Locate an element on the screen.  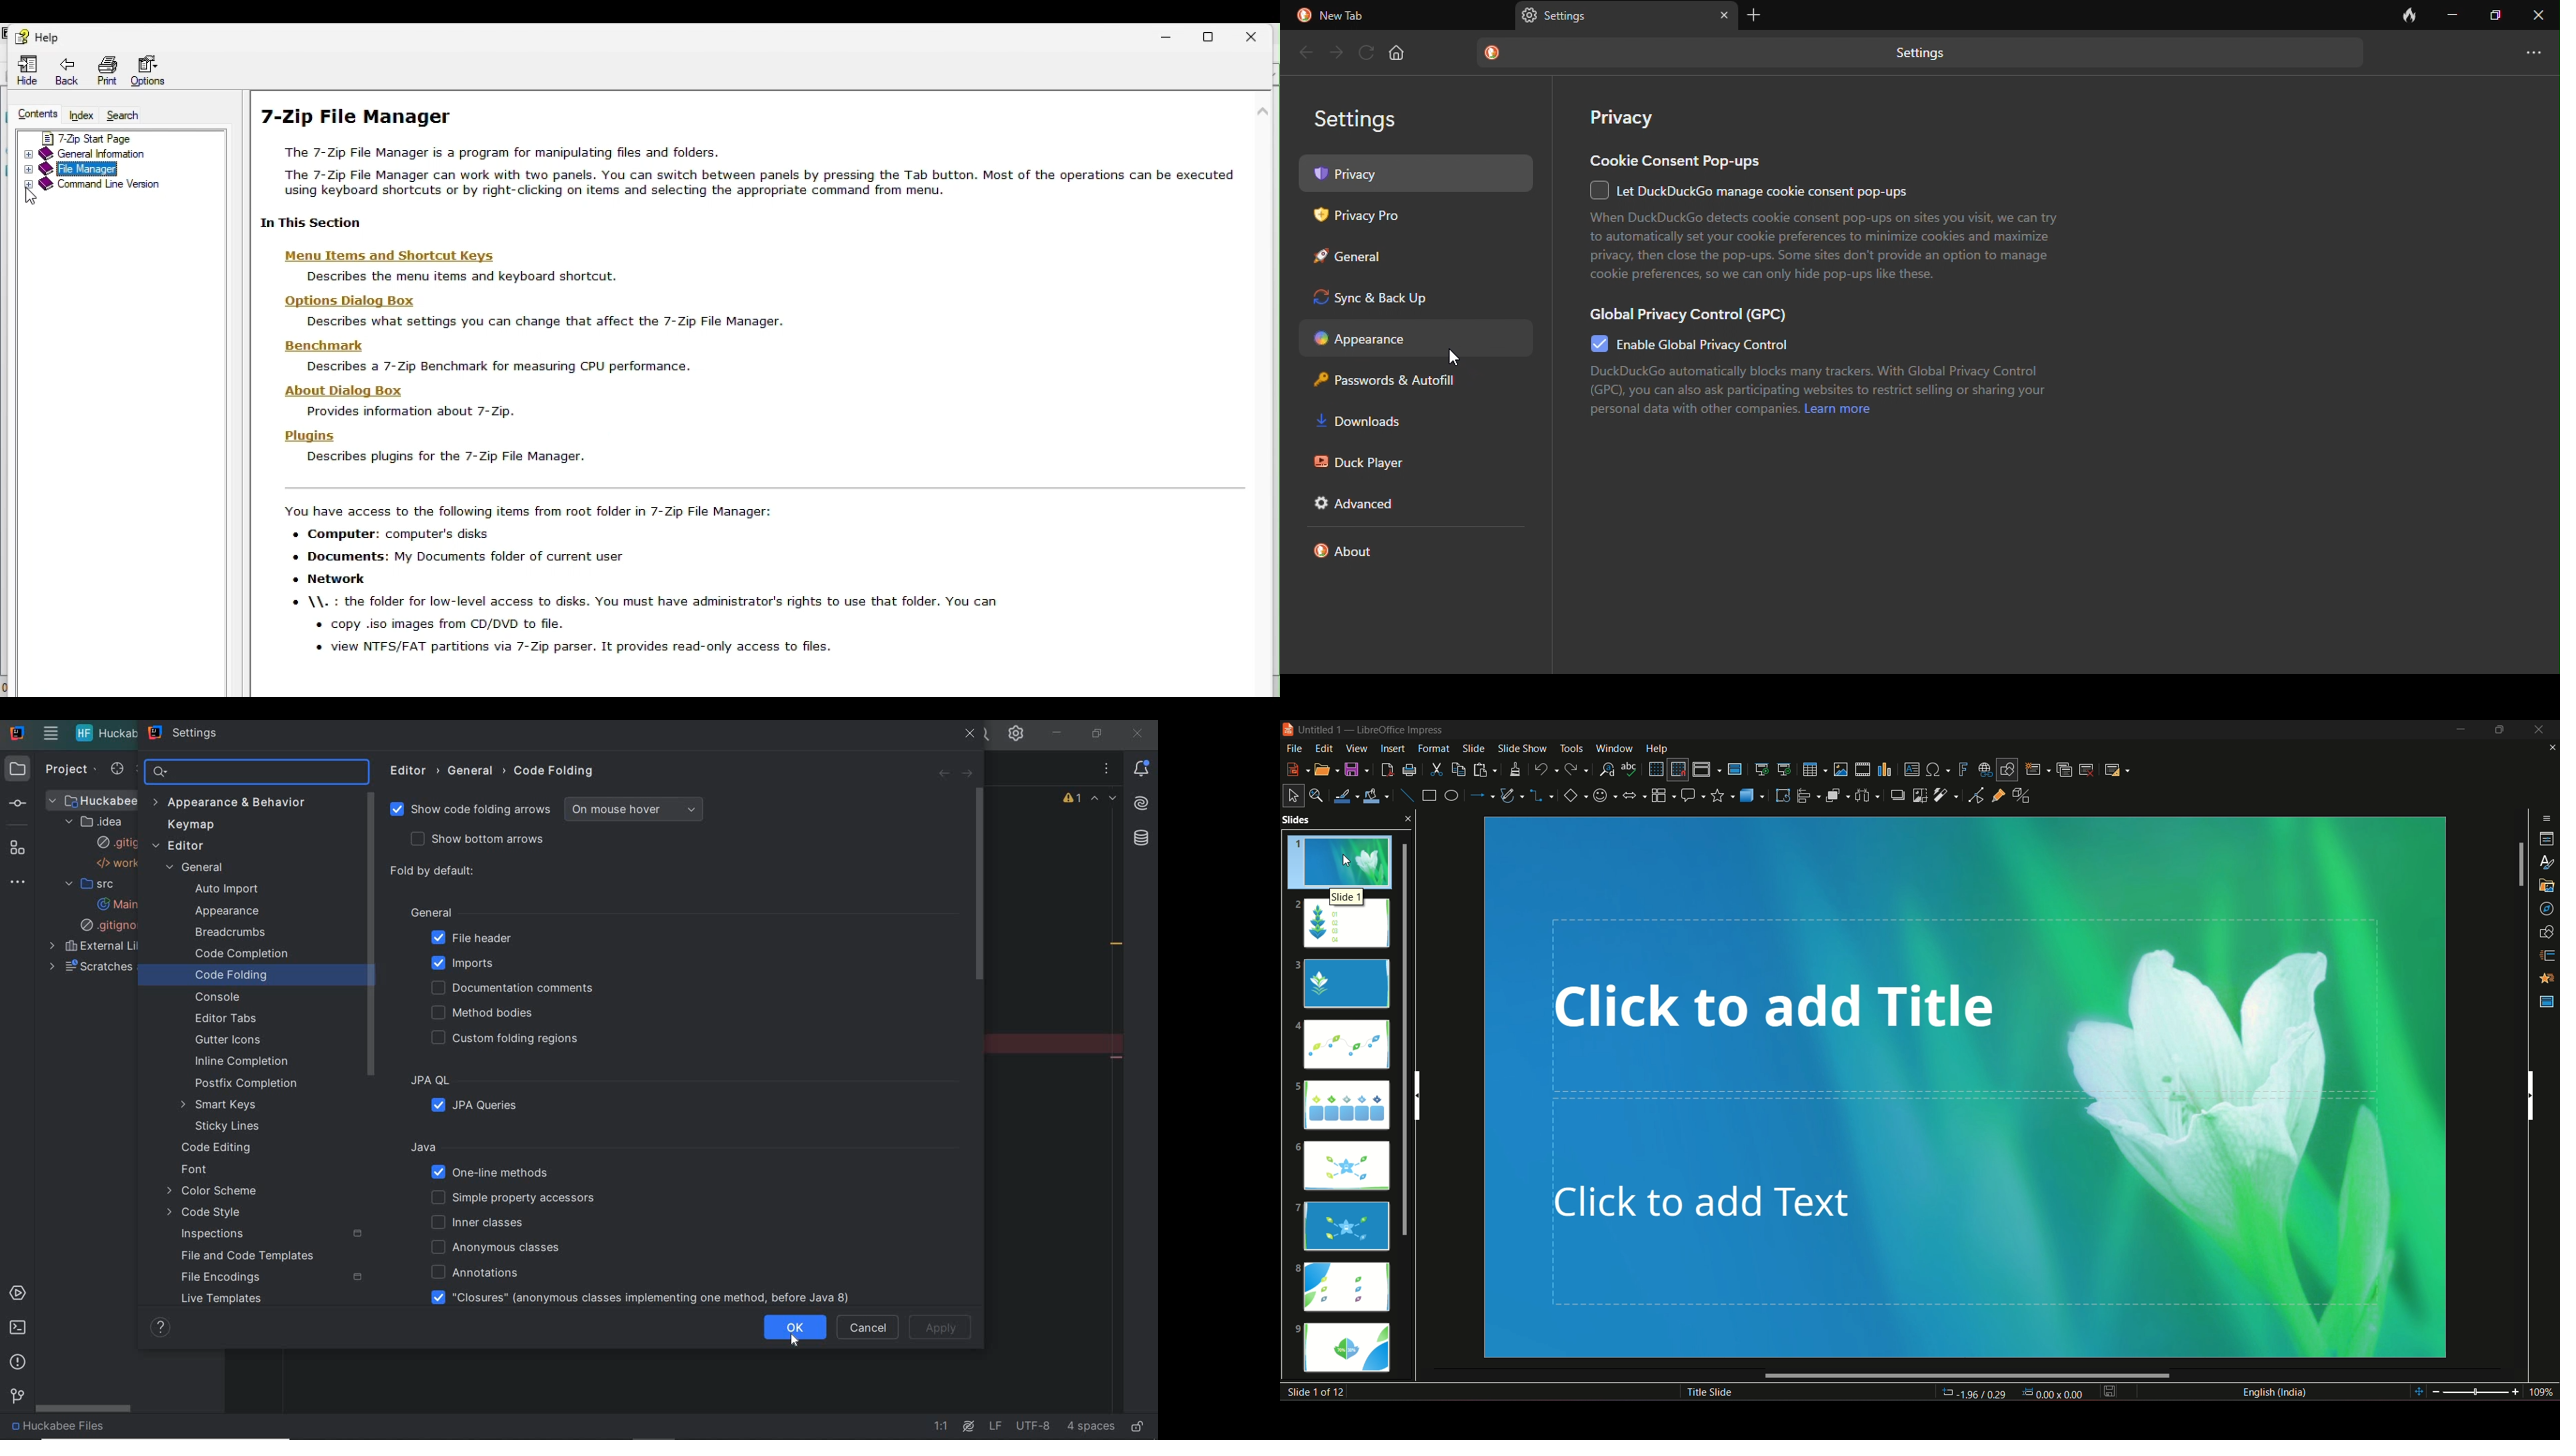
close is located at coordinates (1411, 817).